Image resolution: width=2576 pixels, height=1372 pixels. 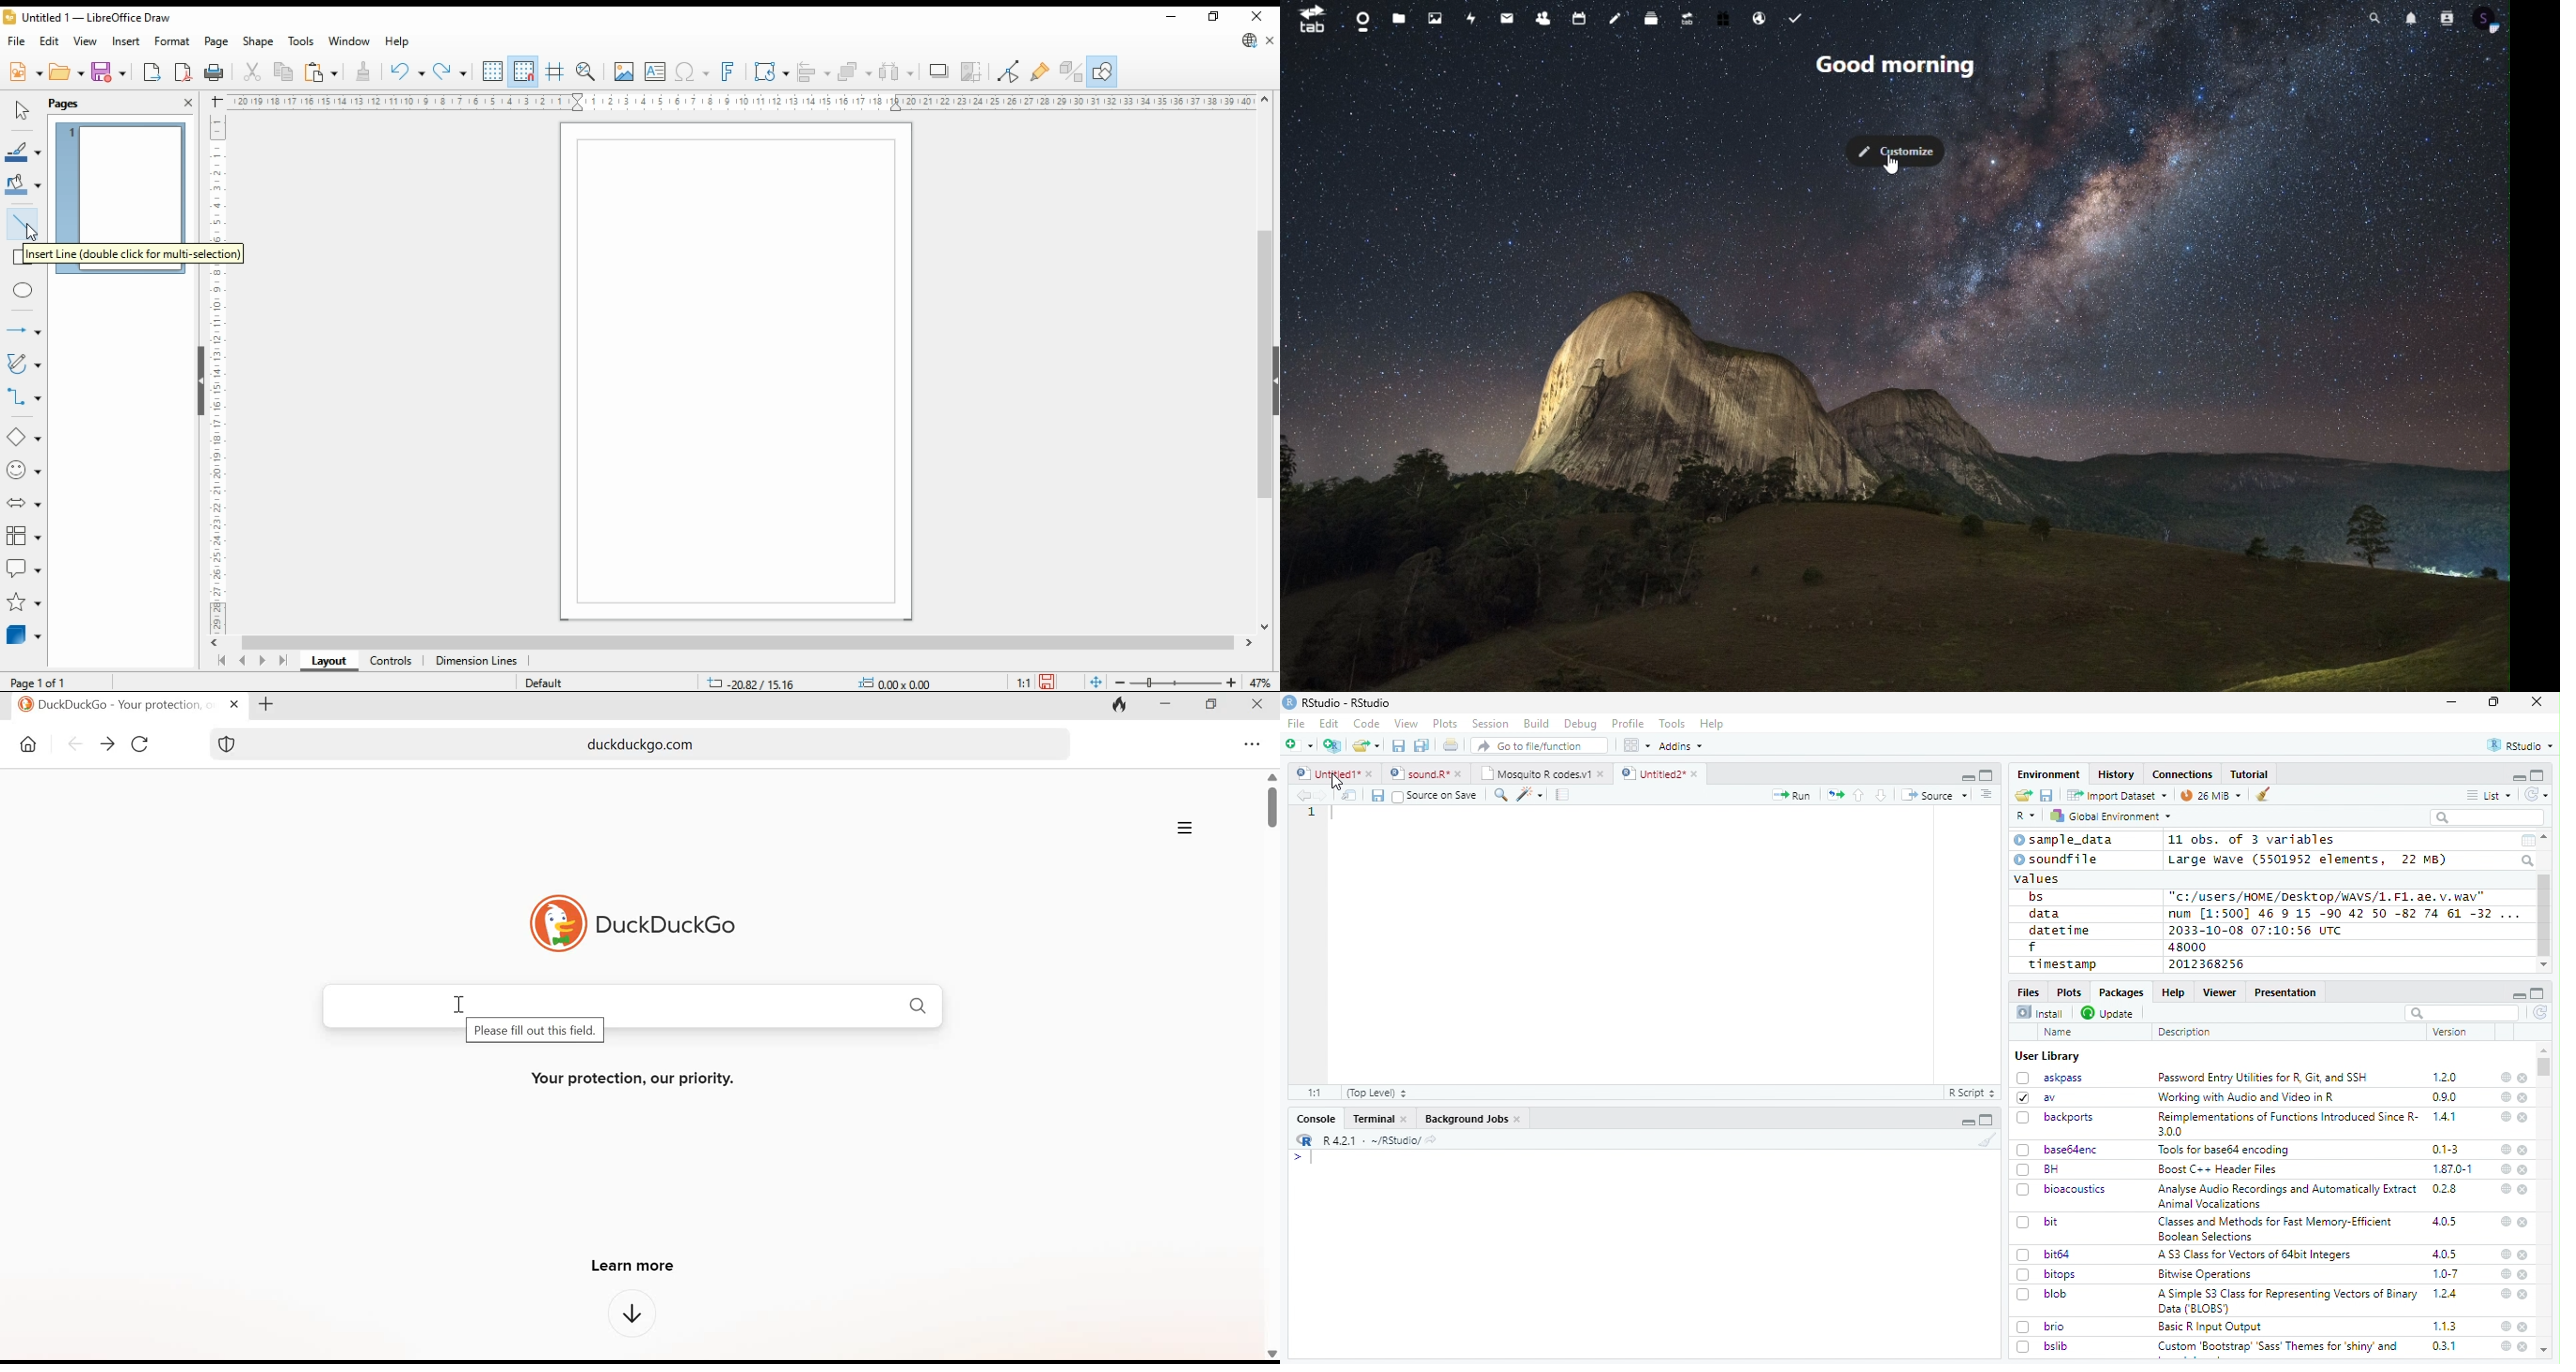 I want to click on R, so click(x=2026, y=817).